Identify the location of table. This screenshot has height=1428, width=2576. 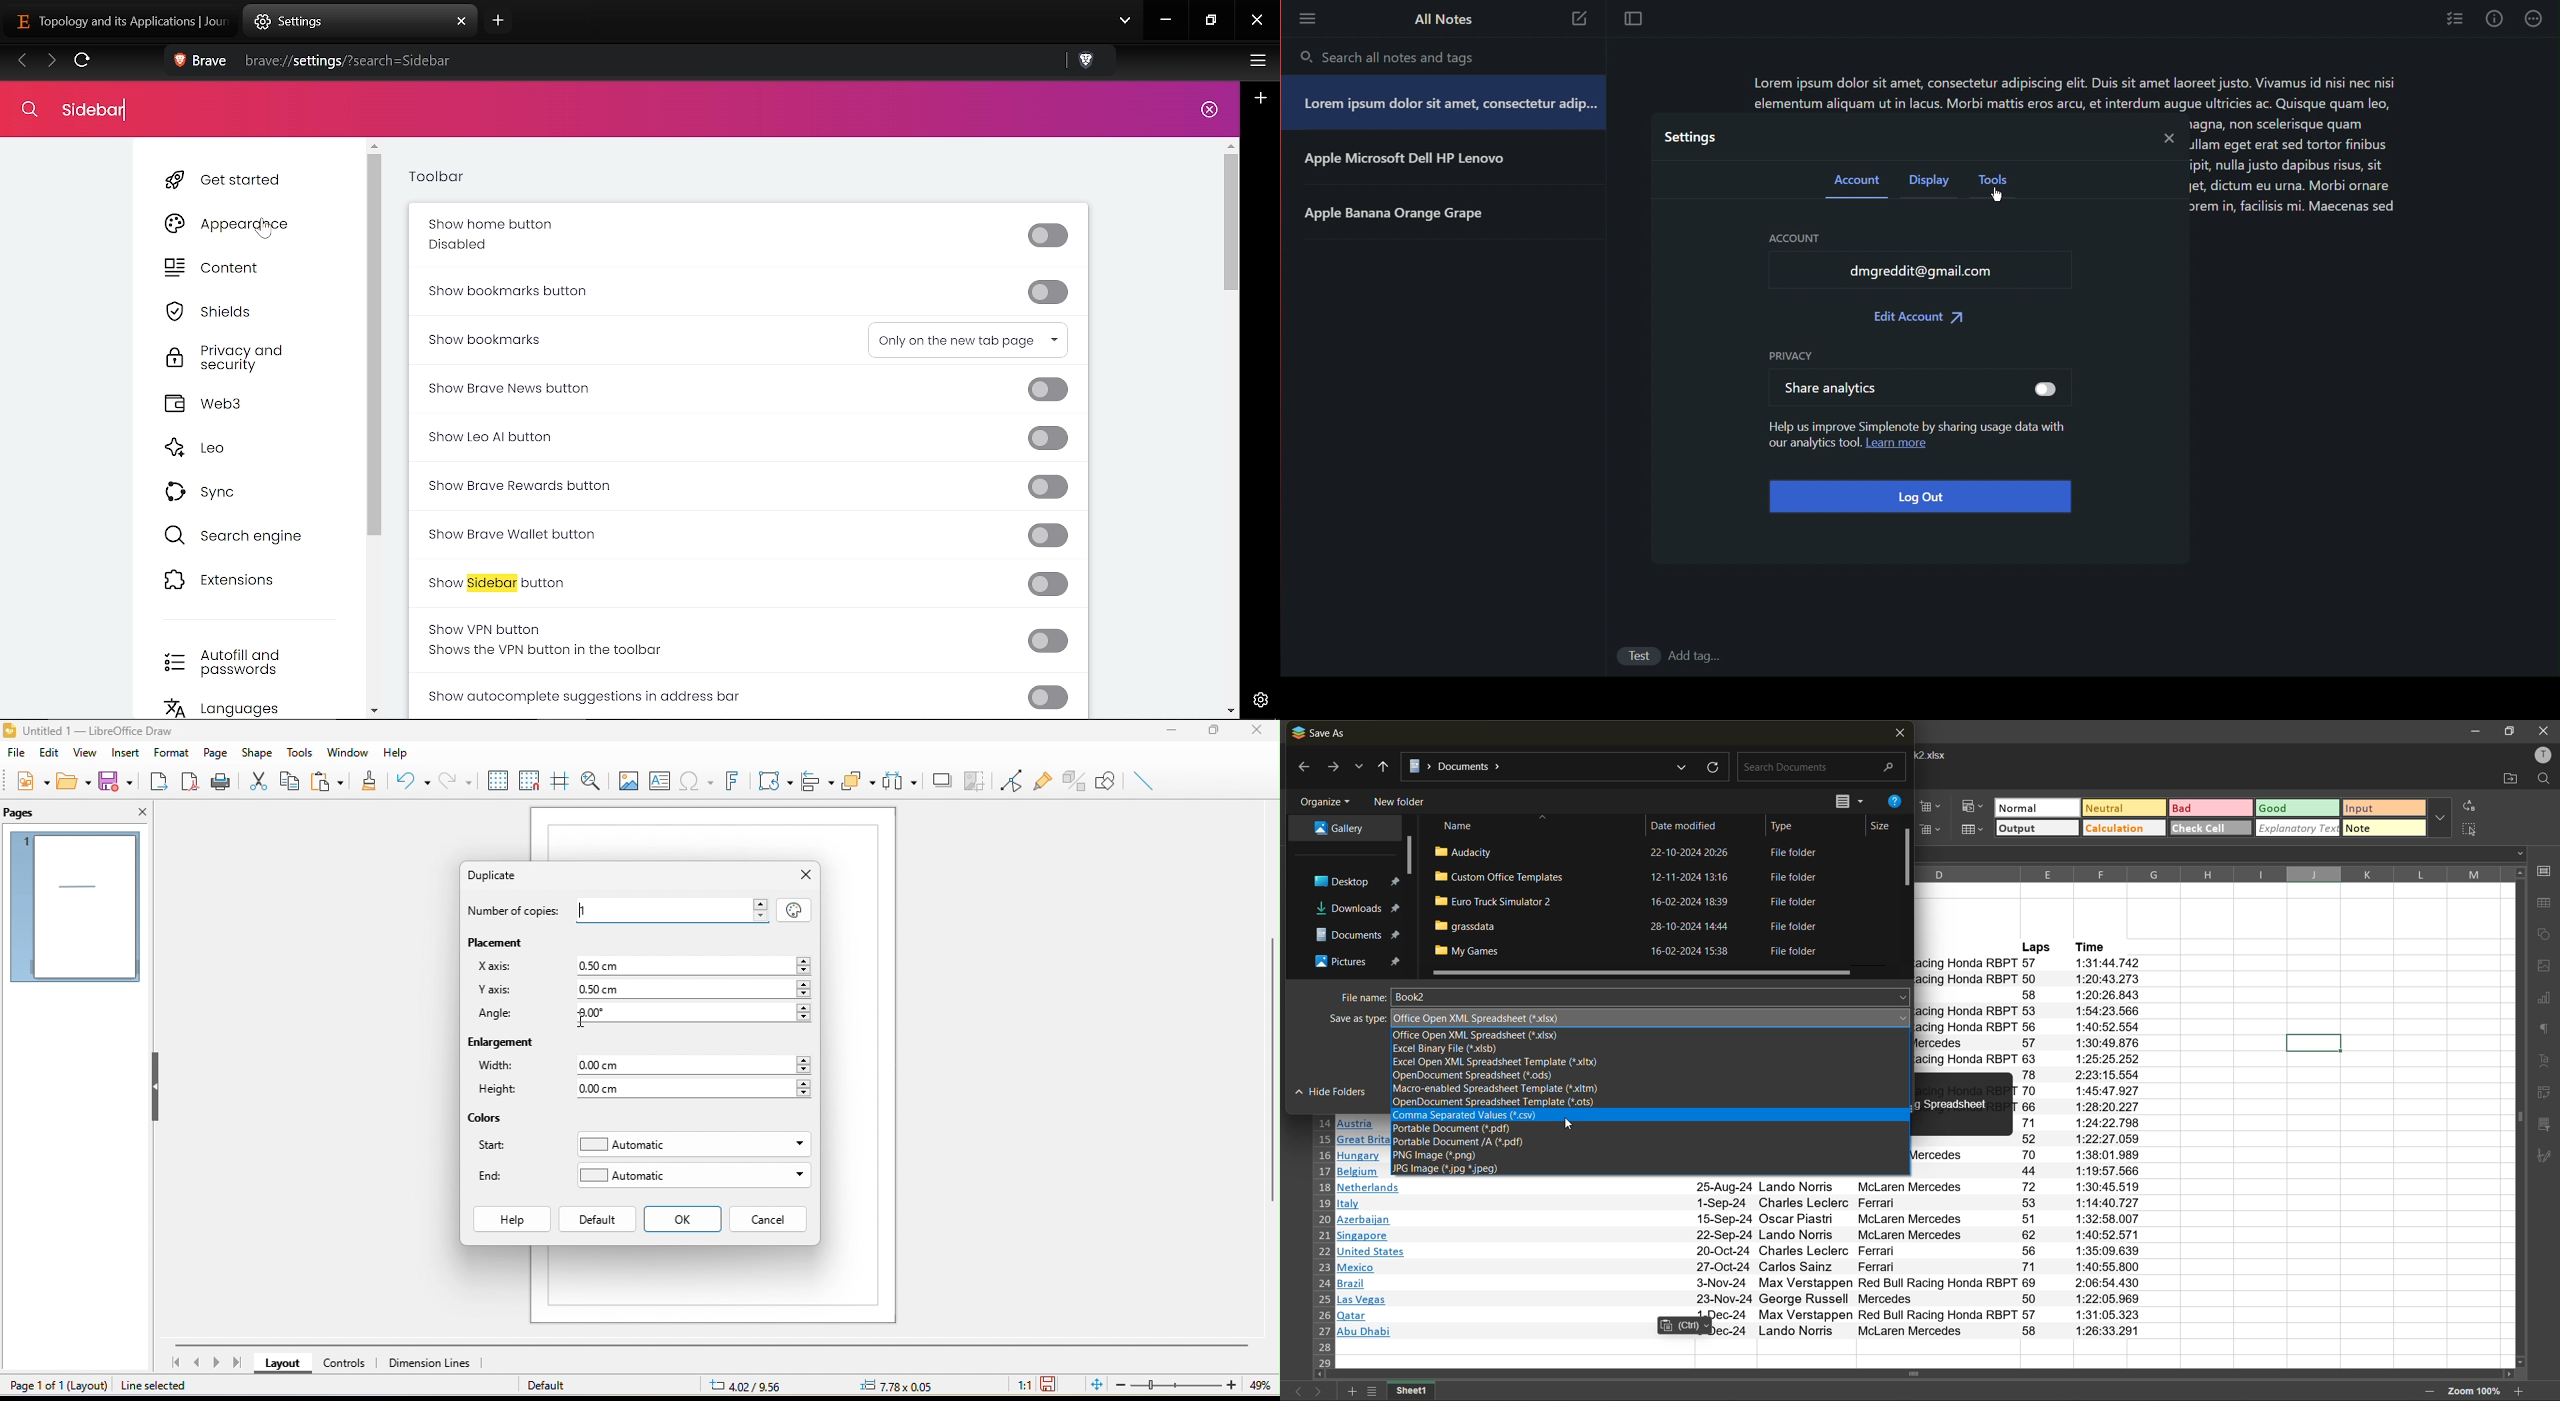
(2545, 905).